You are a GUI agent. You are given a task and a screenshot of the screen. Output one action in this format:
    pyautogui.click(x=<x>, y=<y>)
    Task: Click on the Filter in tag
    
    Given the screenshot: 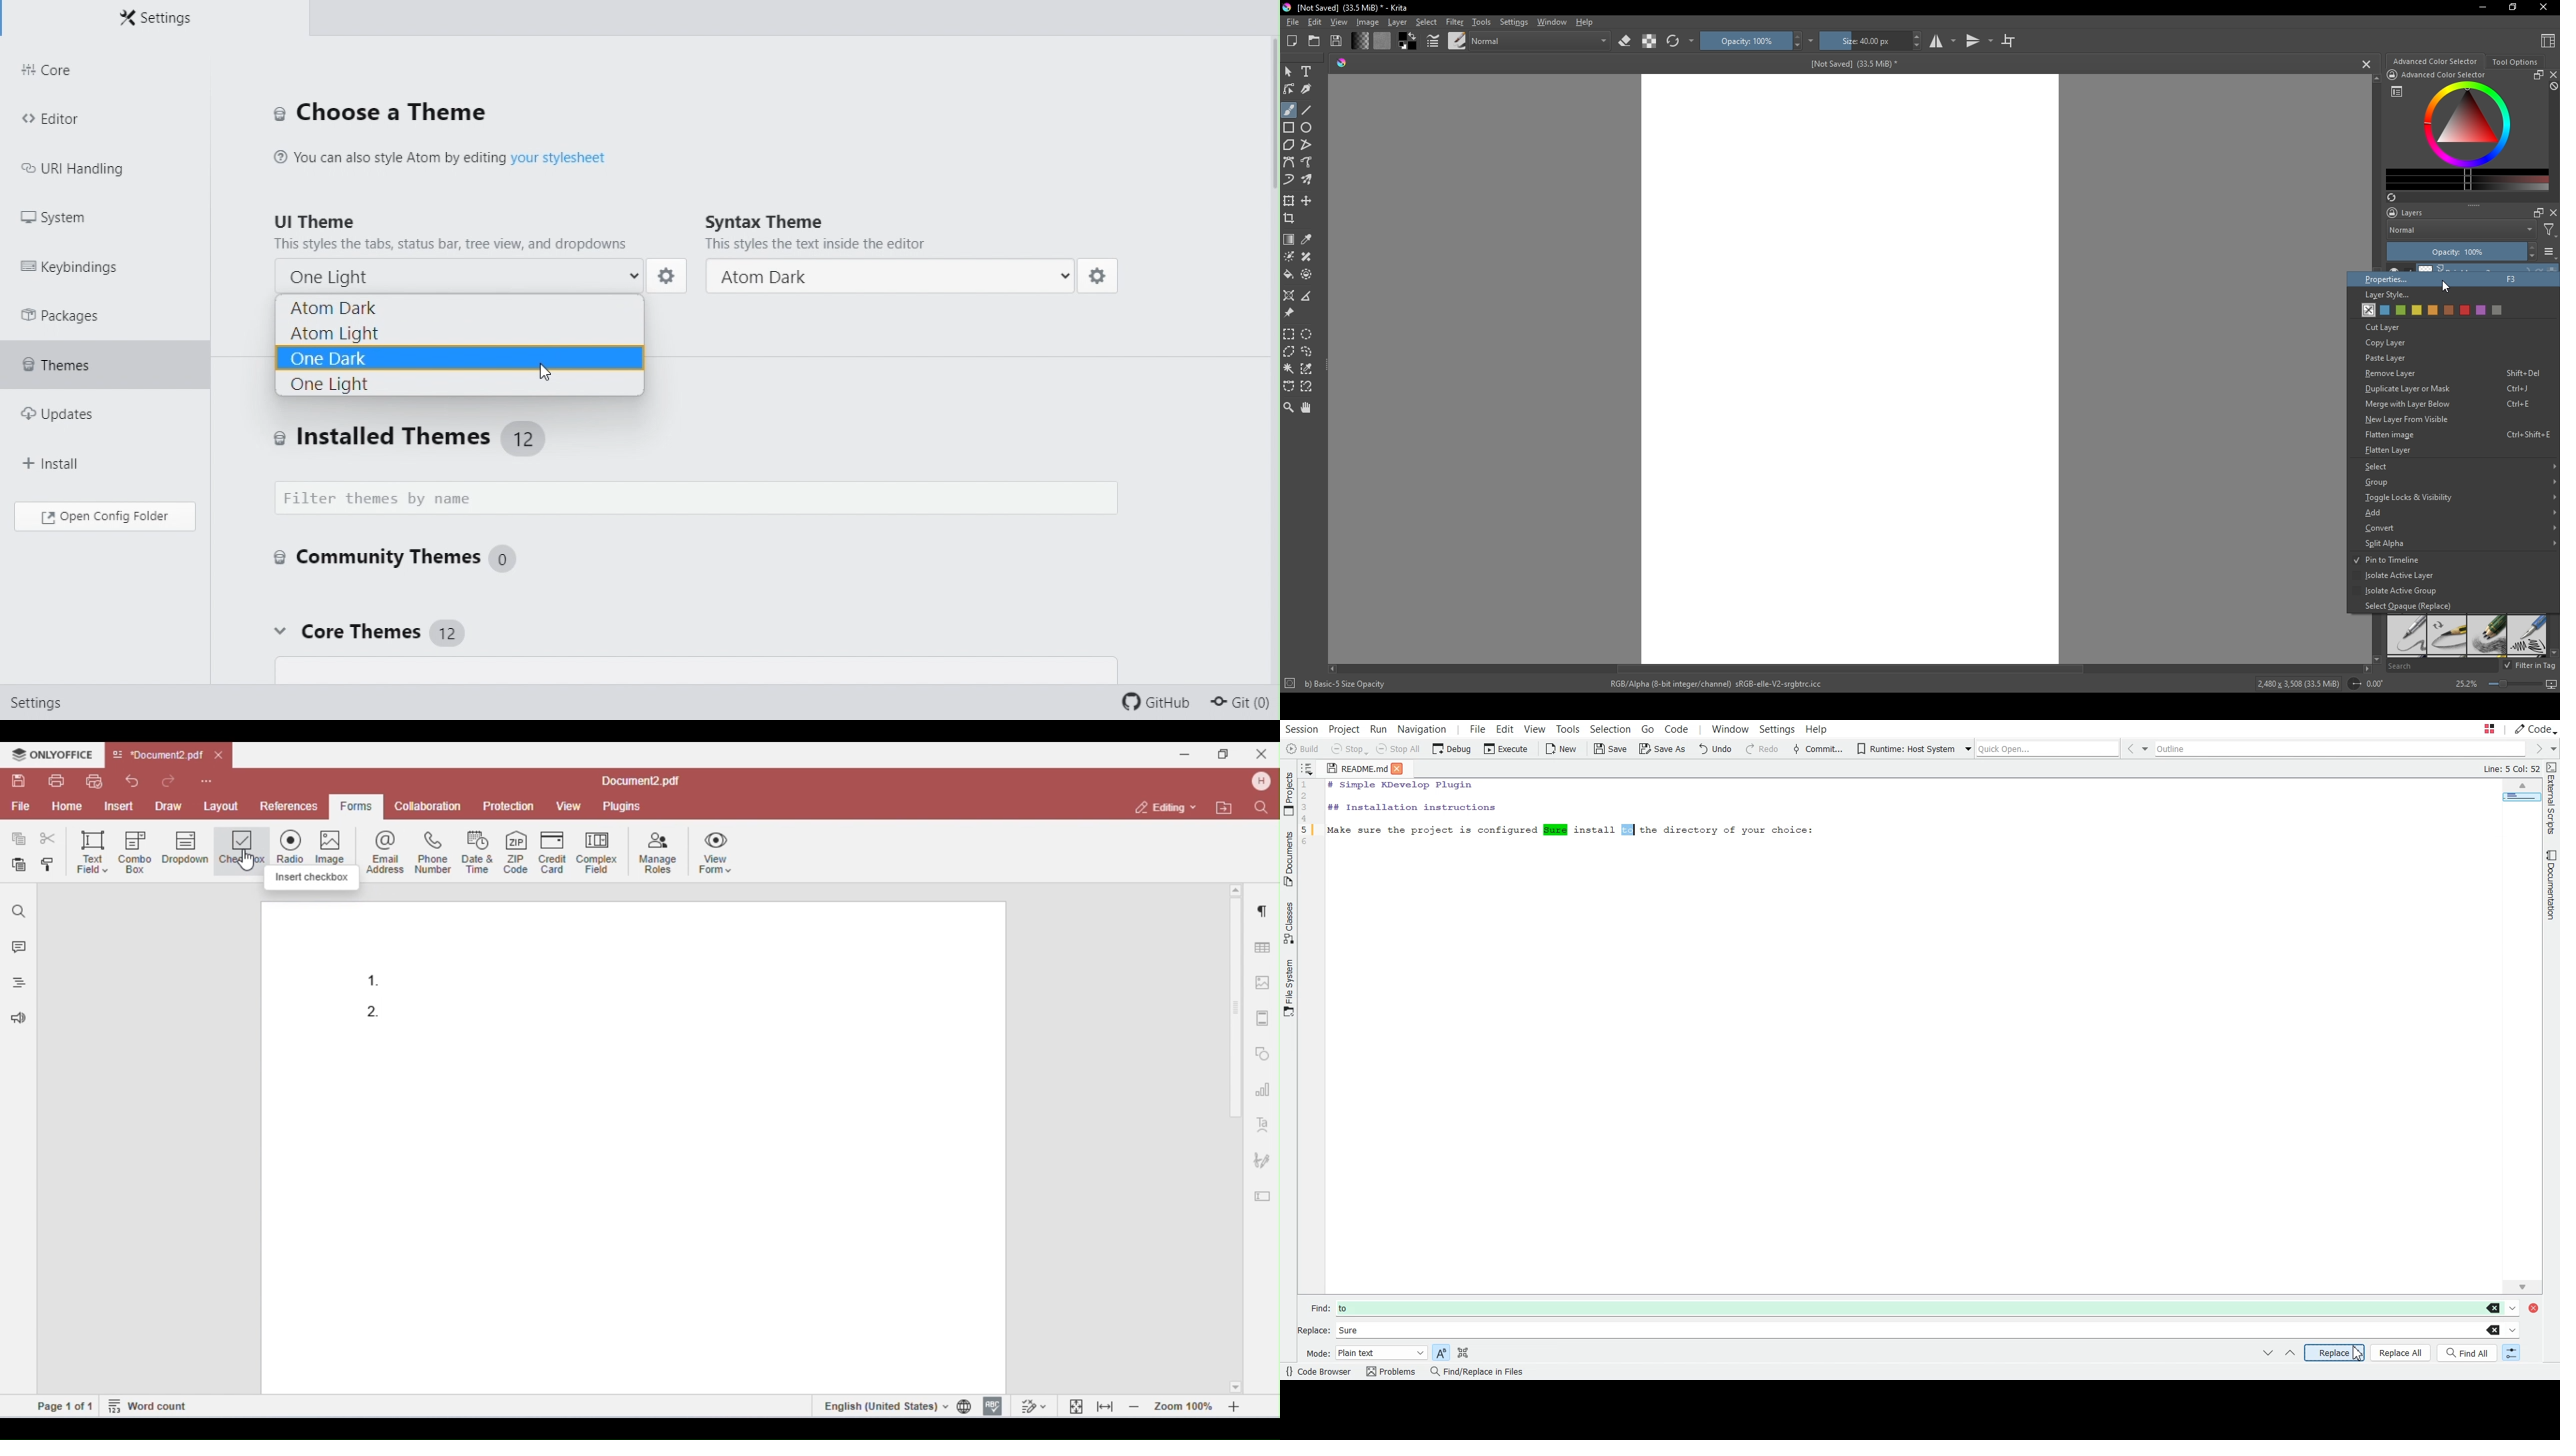 What is the action you would take?
    pyautogui.click(x=2531, y=666)
    